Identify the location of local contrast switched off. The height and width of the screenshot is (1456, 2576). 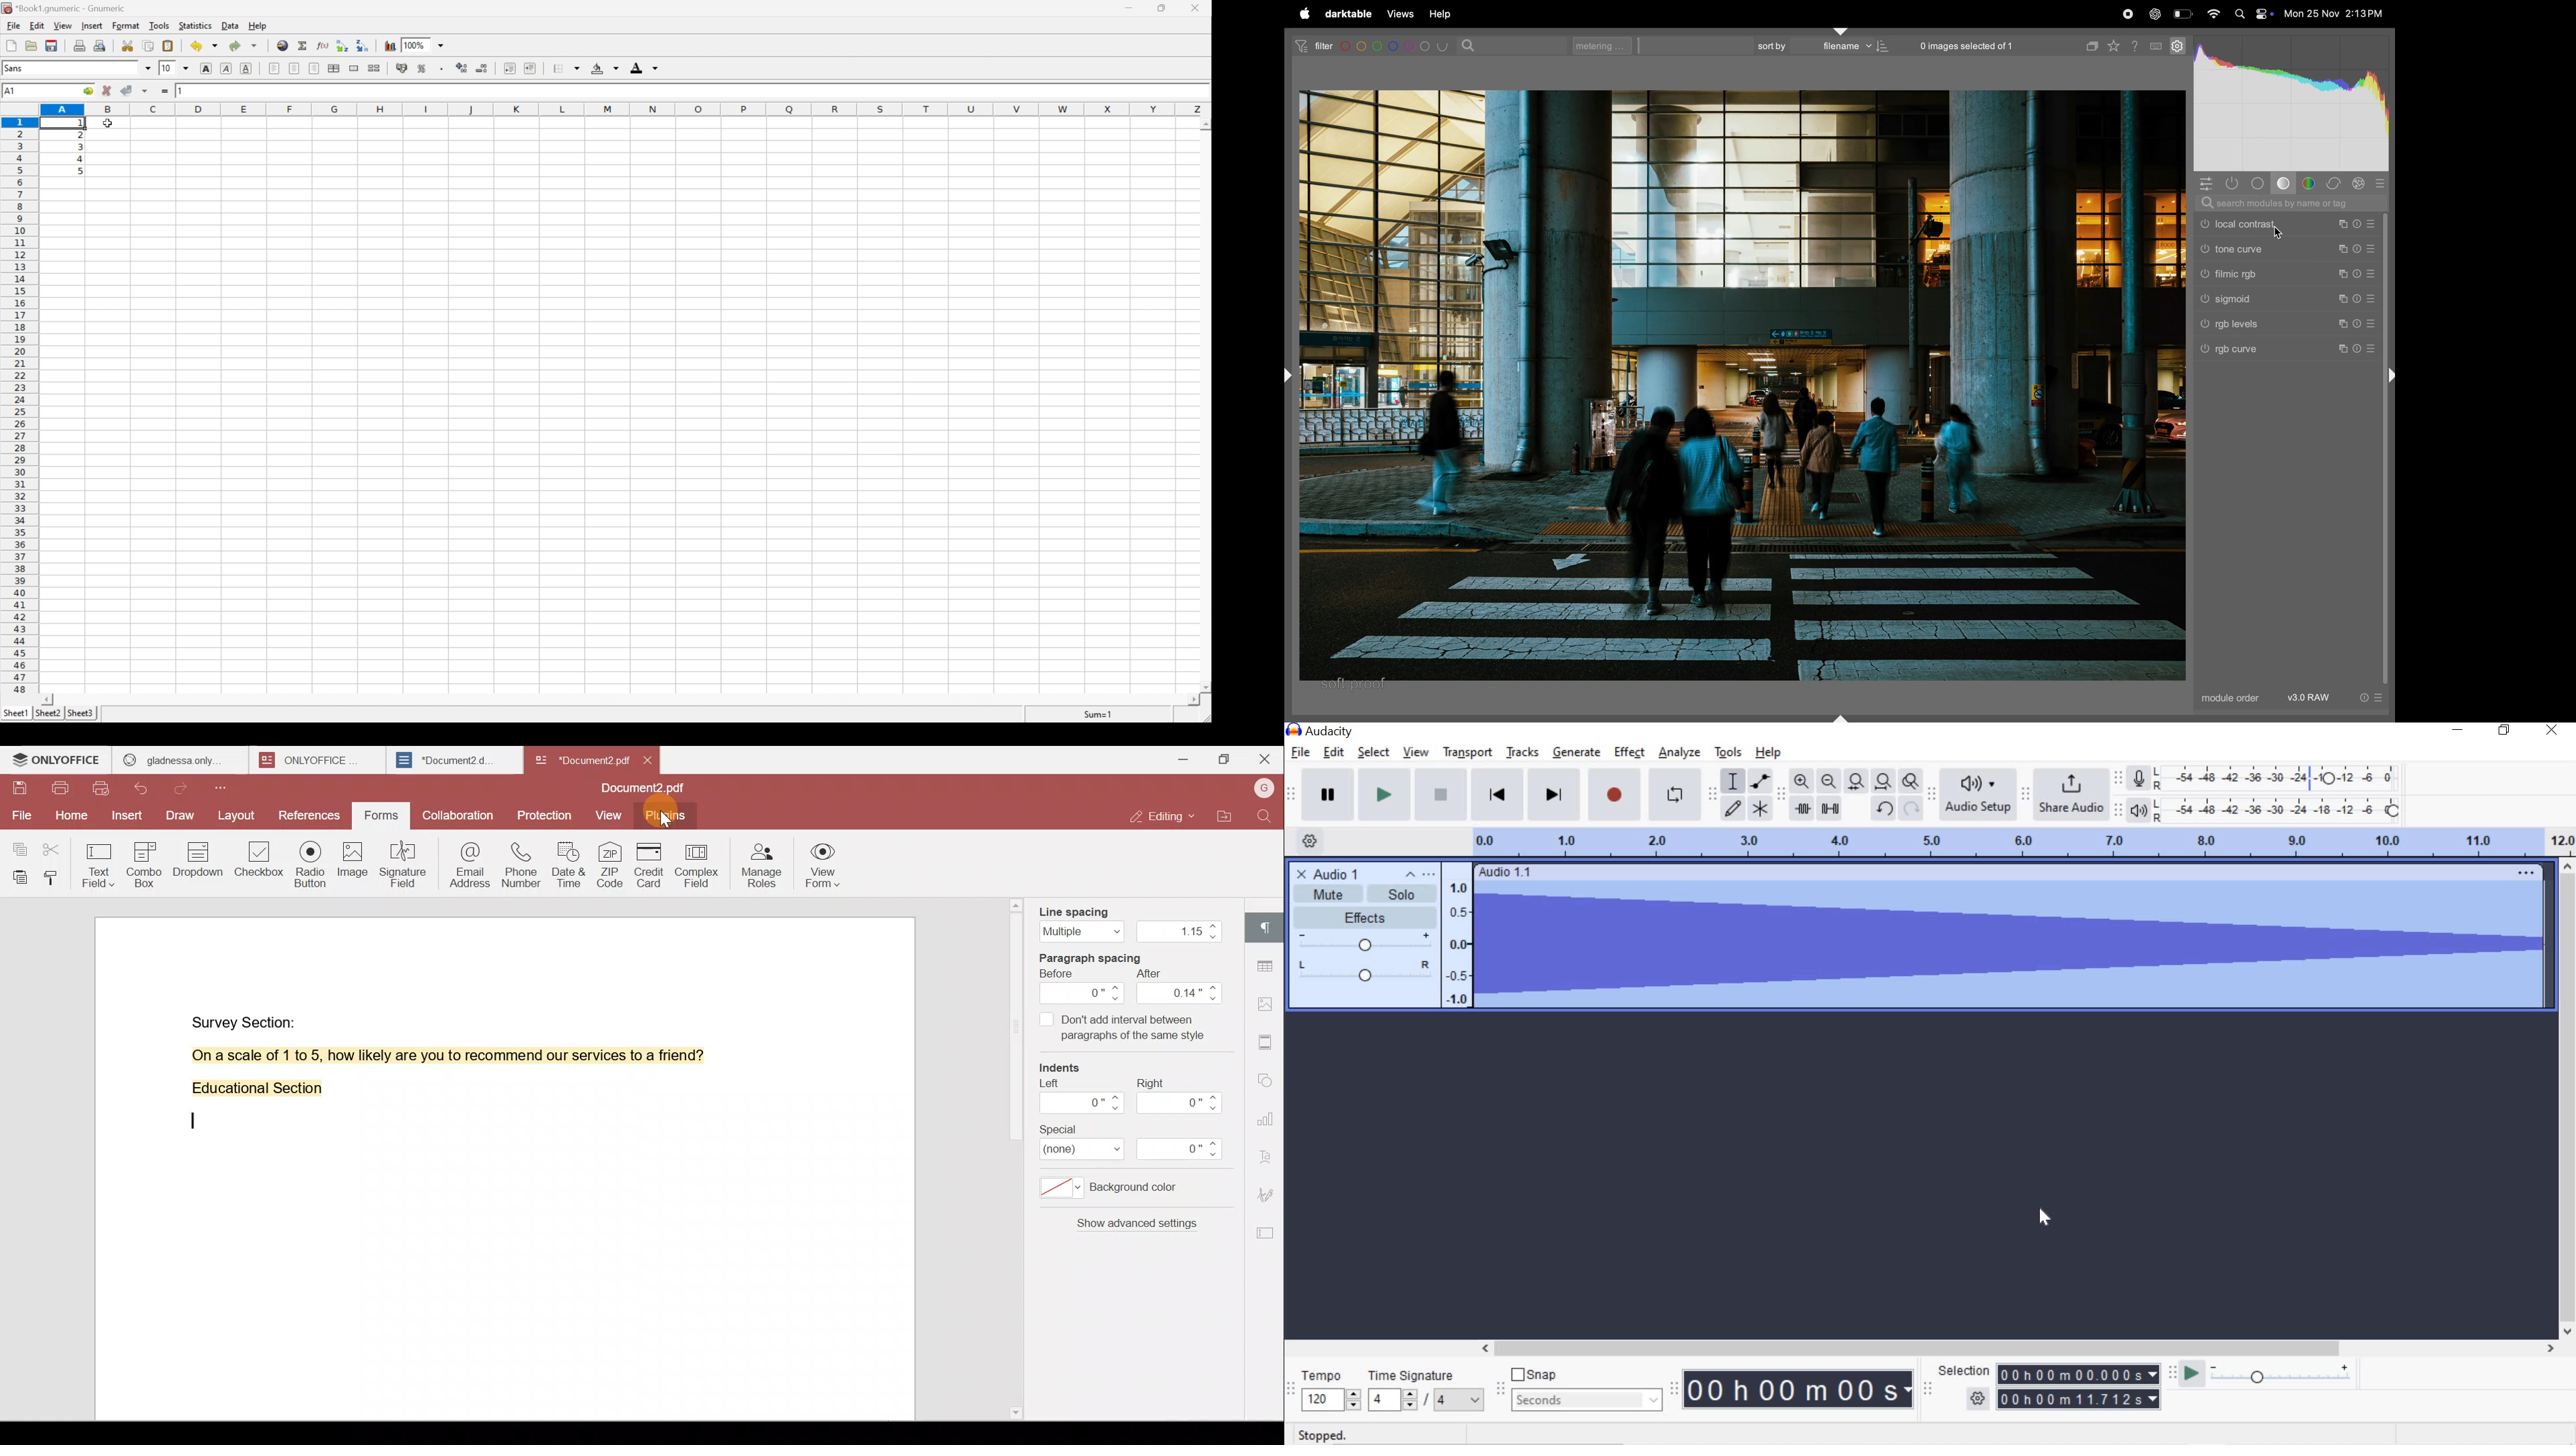
(2204, 224).